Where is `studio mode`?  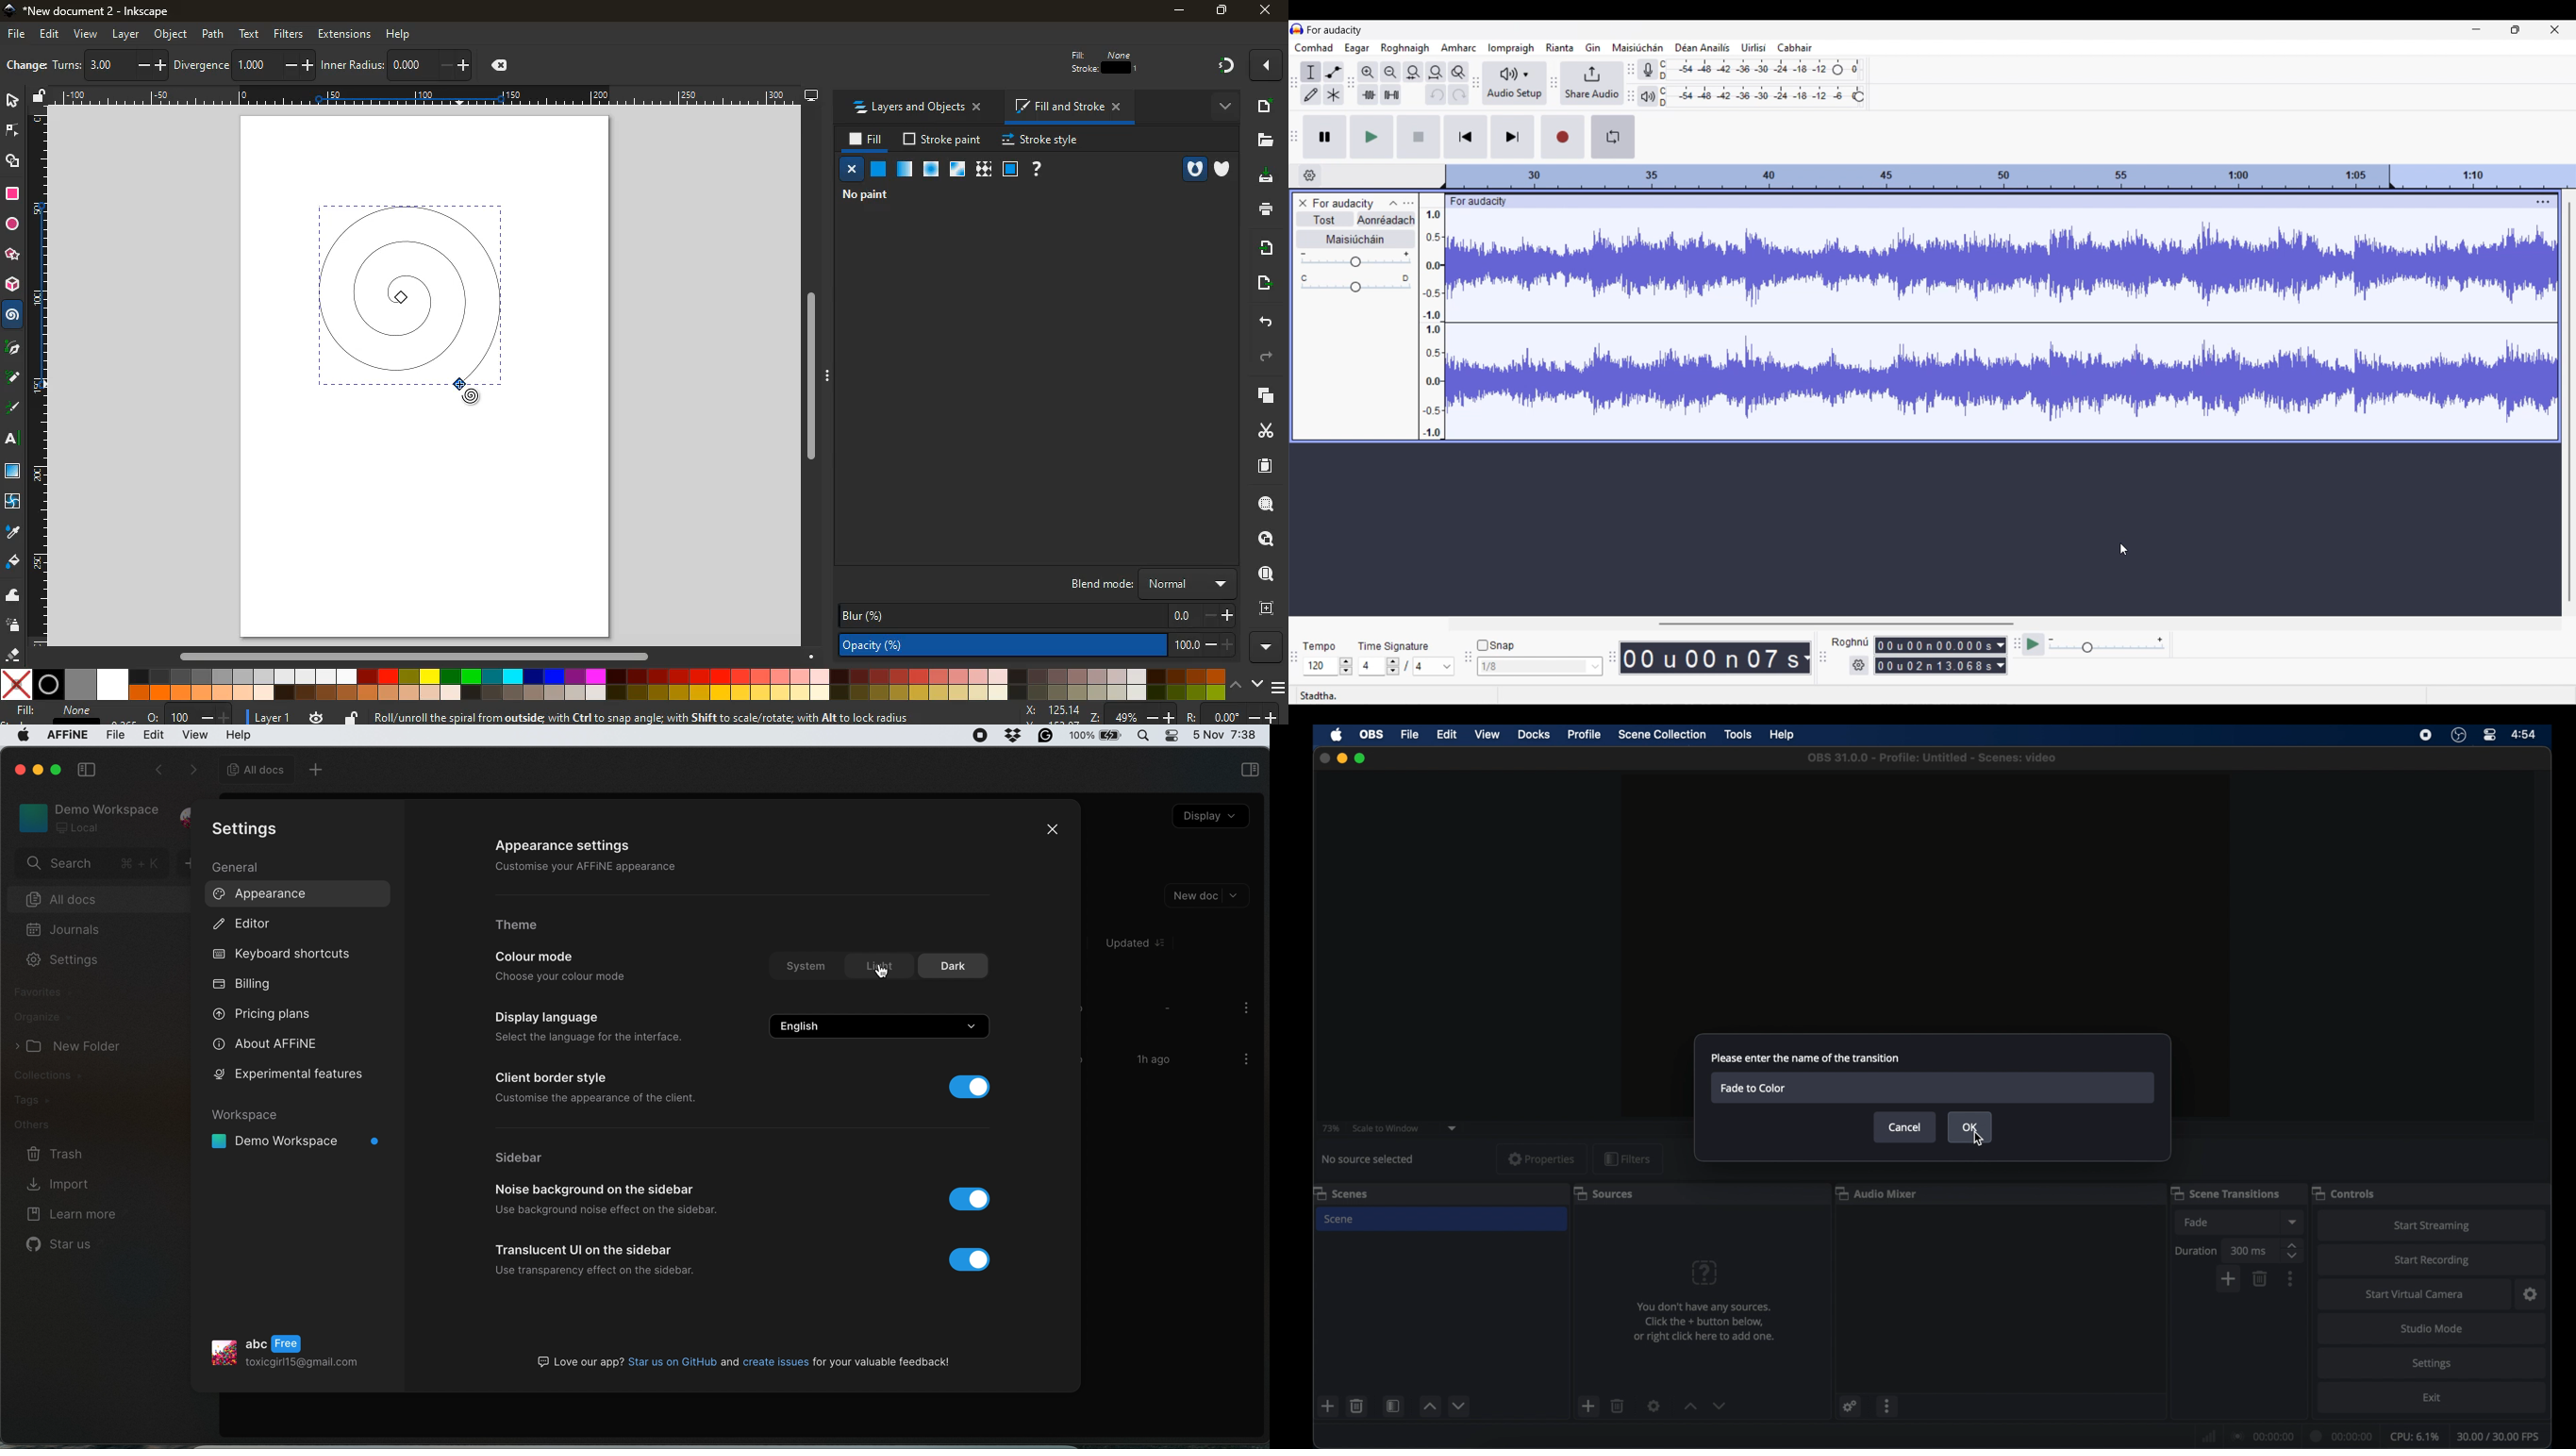
studio mode is located at coordinates (2432, 1328).